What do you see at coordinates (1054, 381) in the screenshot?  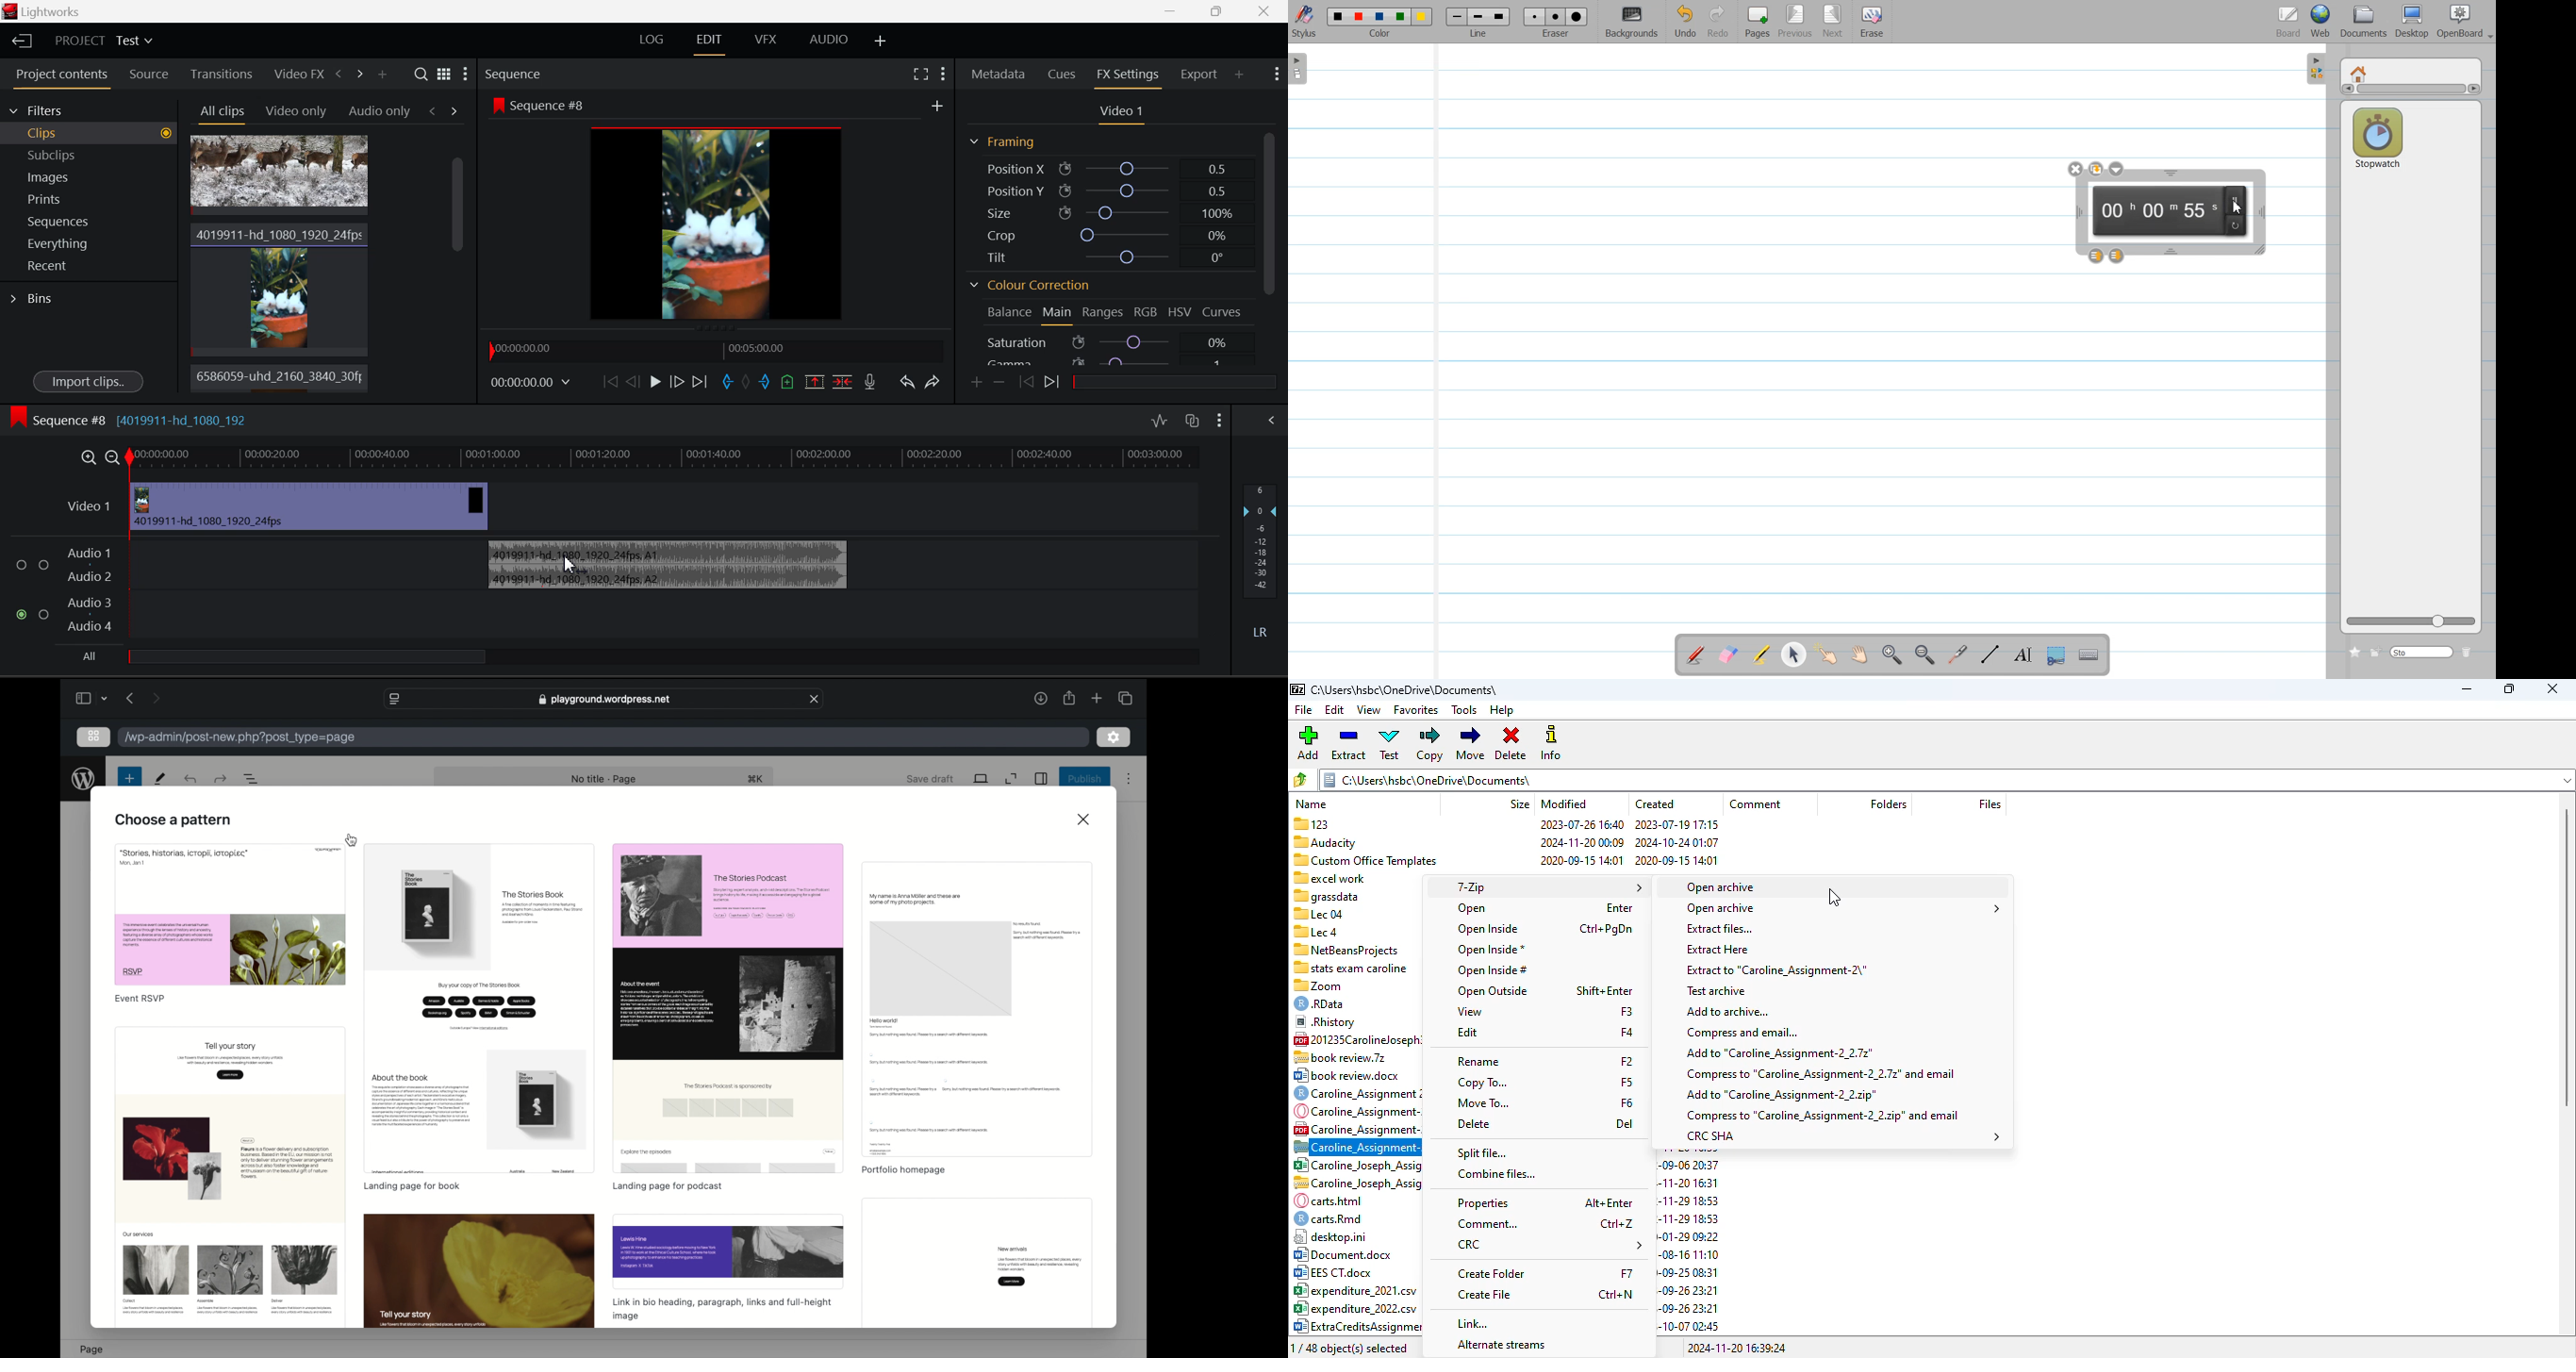 I see `Next keyframe` at bounding box center [1054, 381].